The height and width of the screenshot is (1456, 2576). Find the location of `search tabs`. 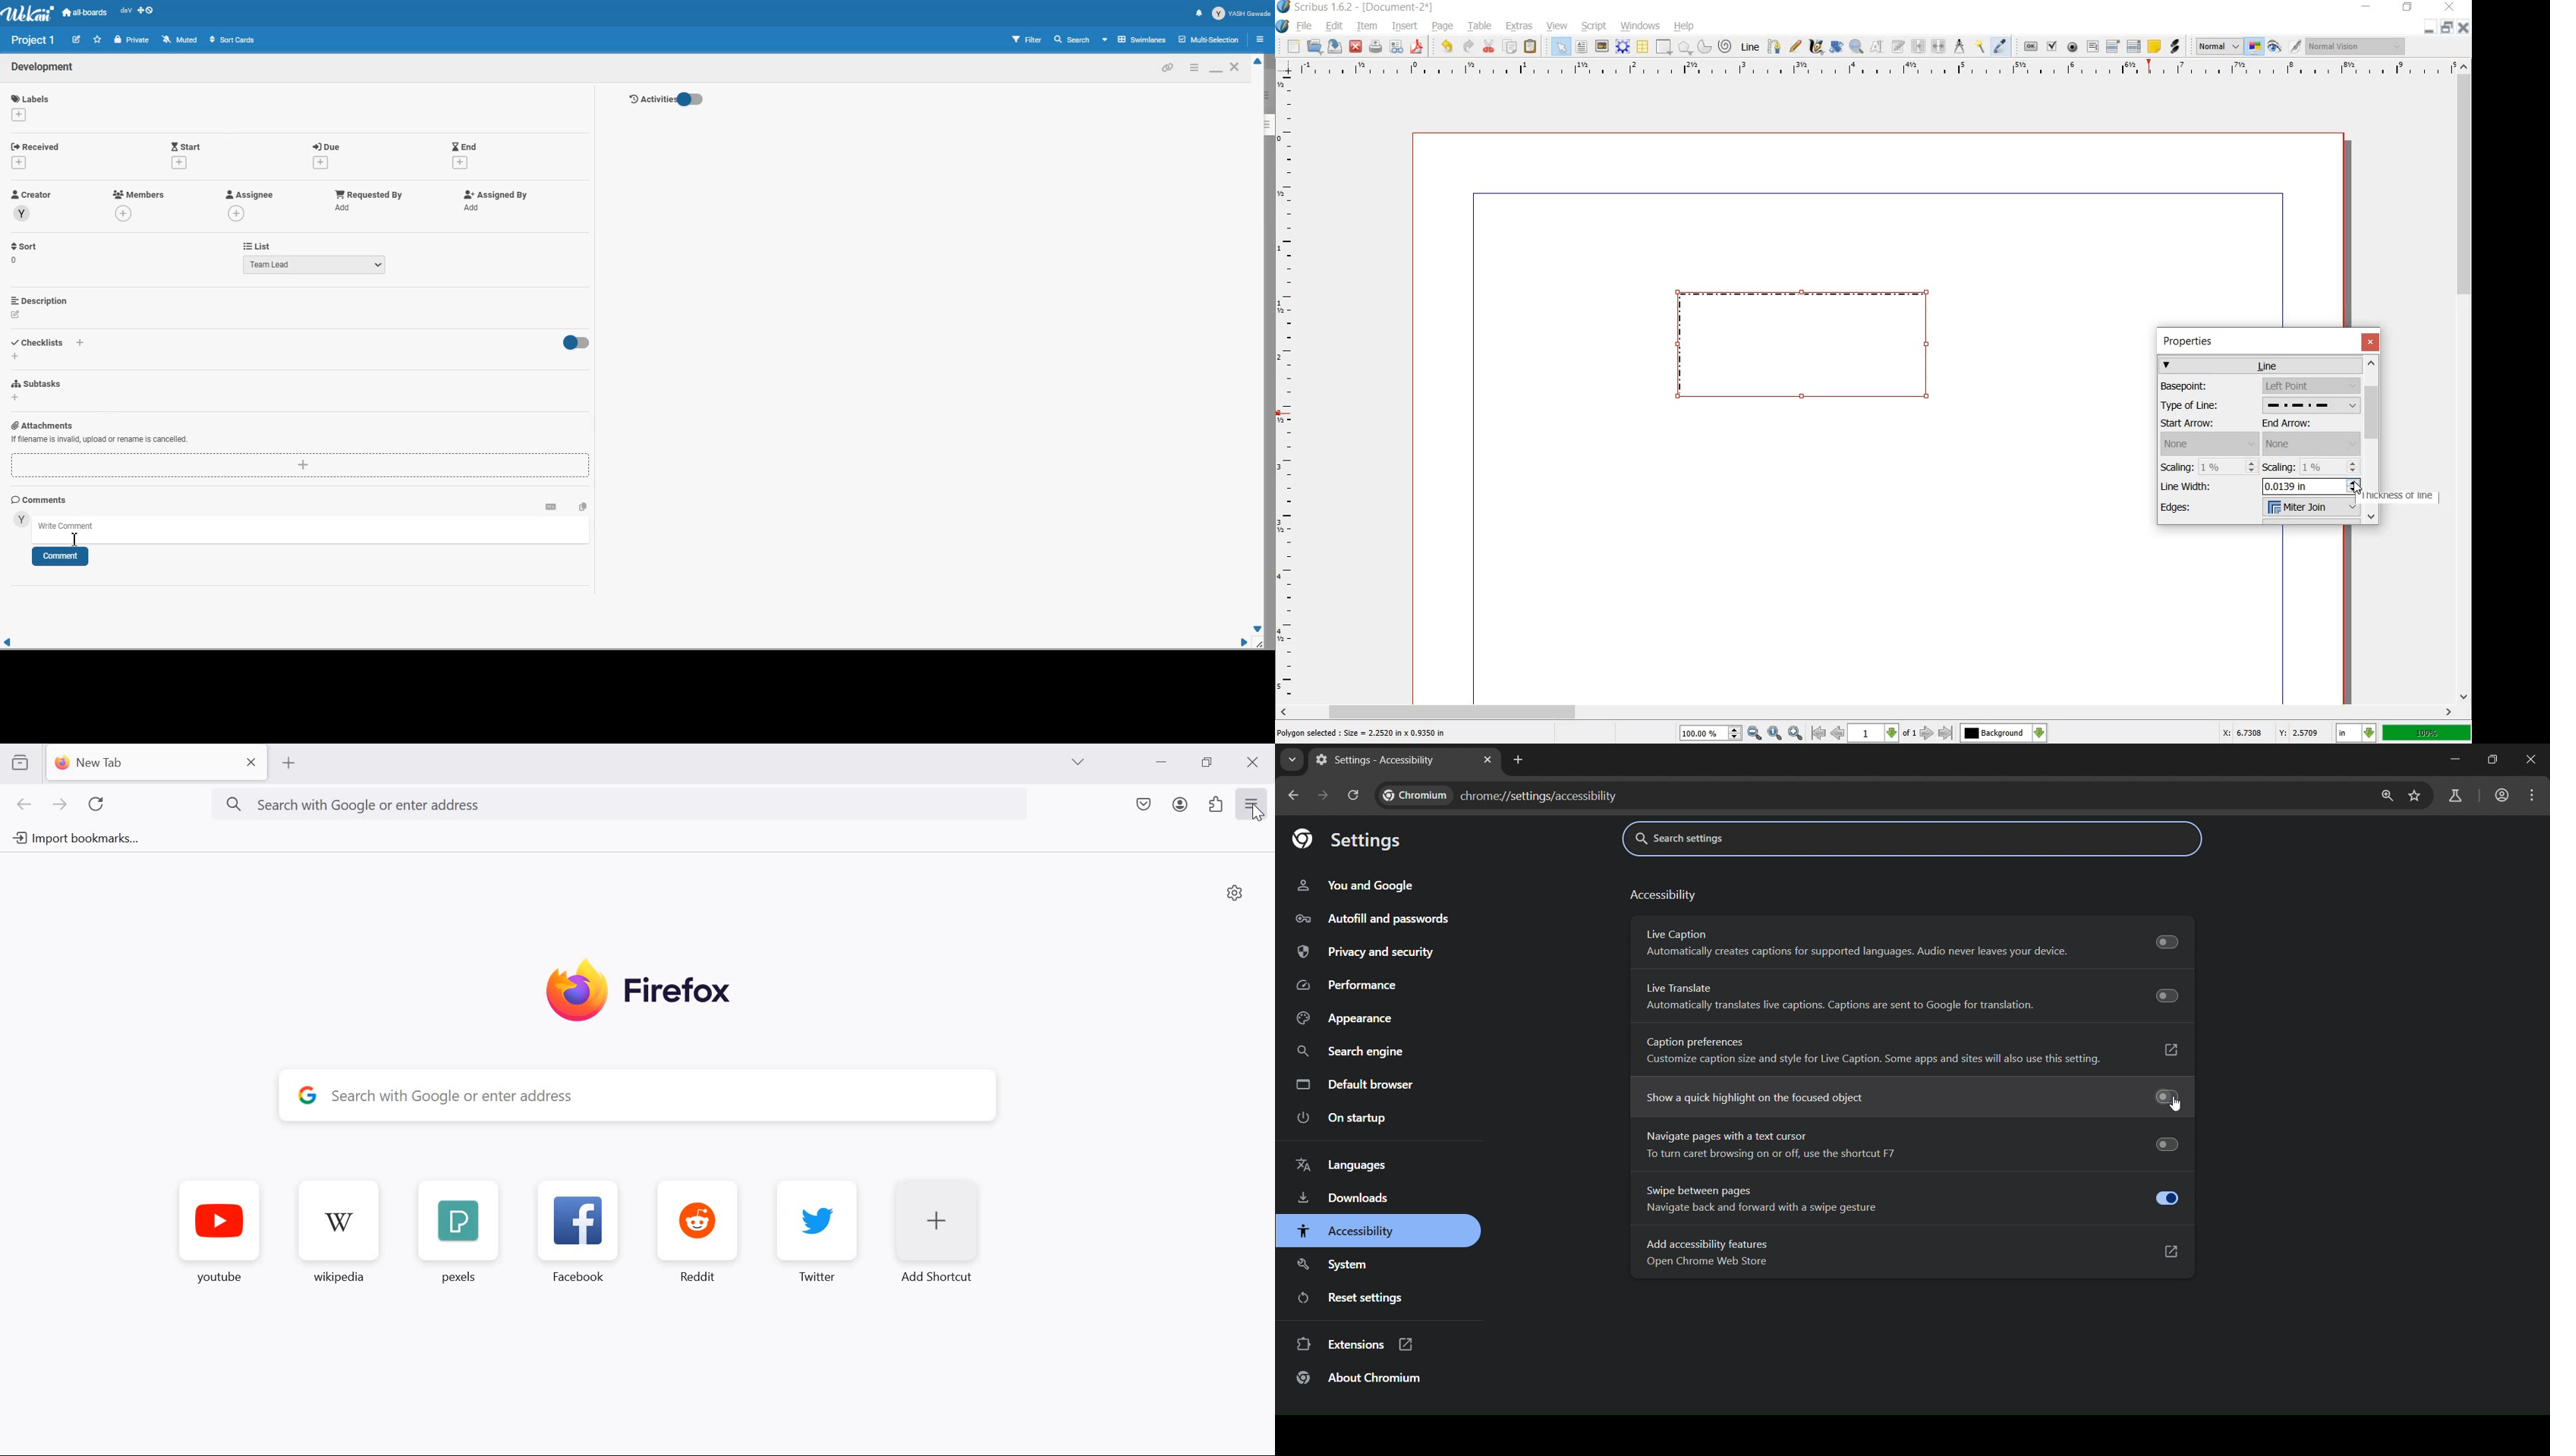

search tabs is located at coordinates (1292, 759).